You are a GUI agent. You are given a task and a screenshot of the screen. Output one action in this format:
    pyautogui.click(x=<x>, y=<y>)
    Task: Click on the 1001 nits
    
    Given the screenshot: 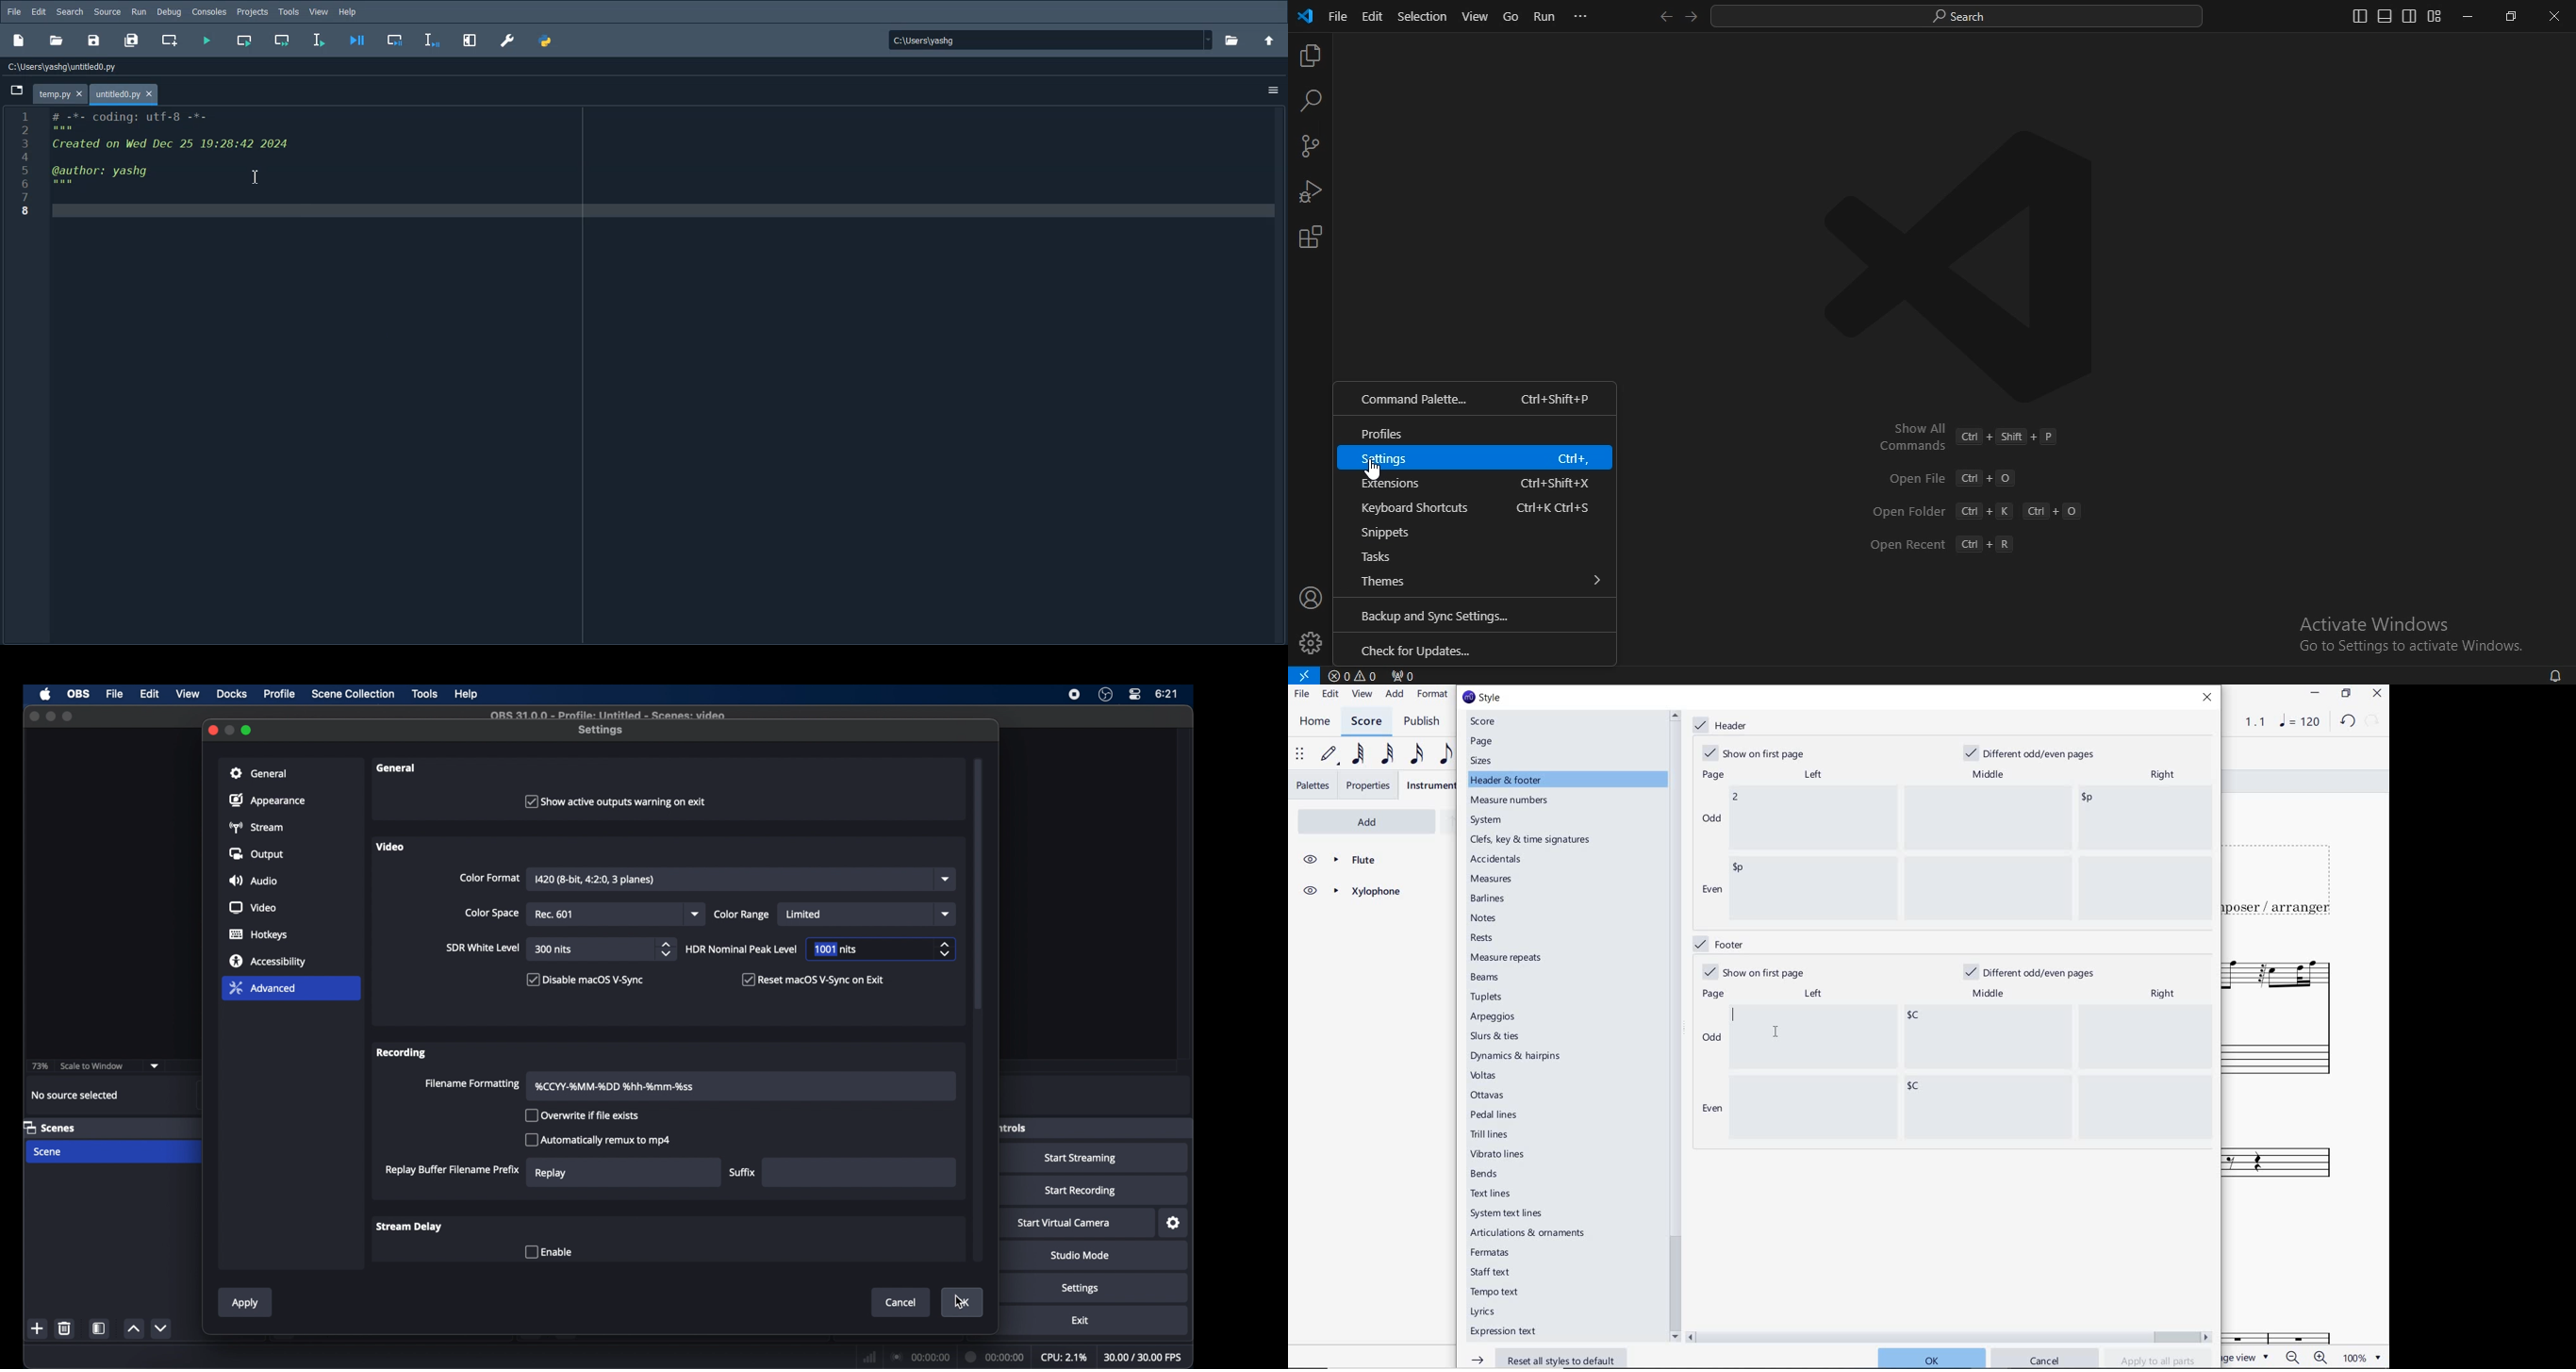 What is the action you would take?
    pyautogui.click(x=837, y=949)
    